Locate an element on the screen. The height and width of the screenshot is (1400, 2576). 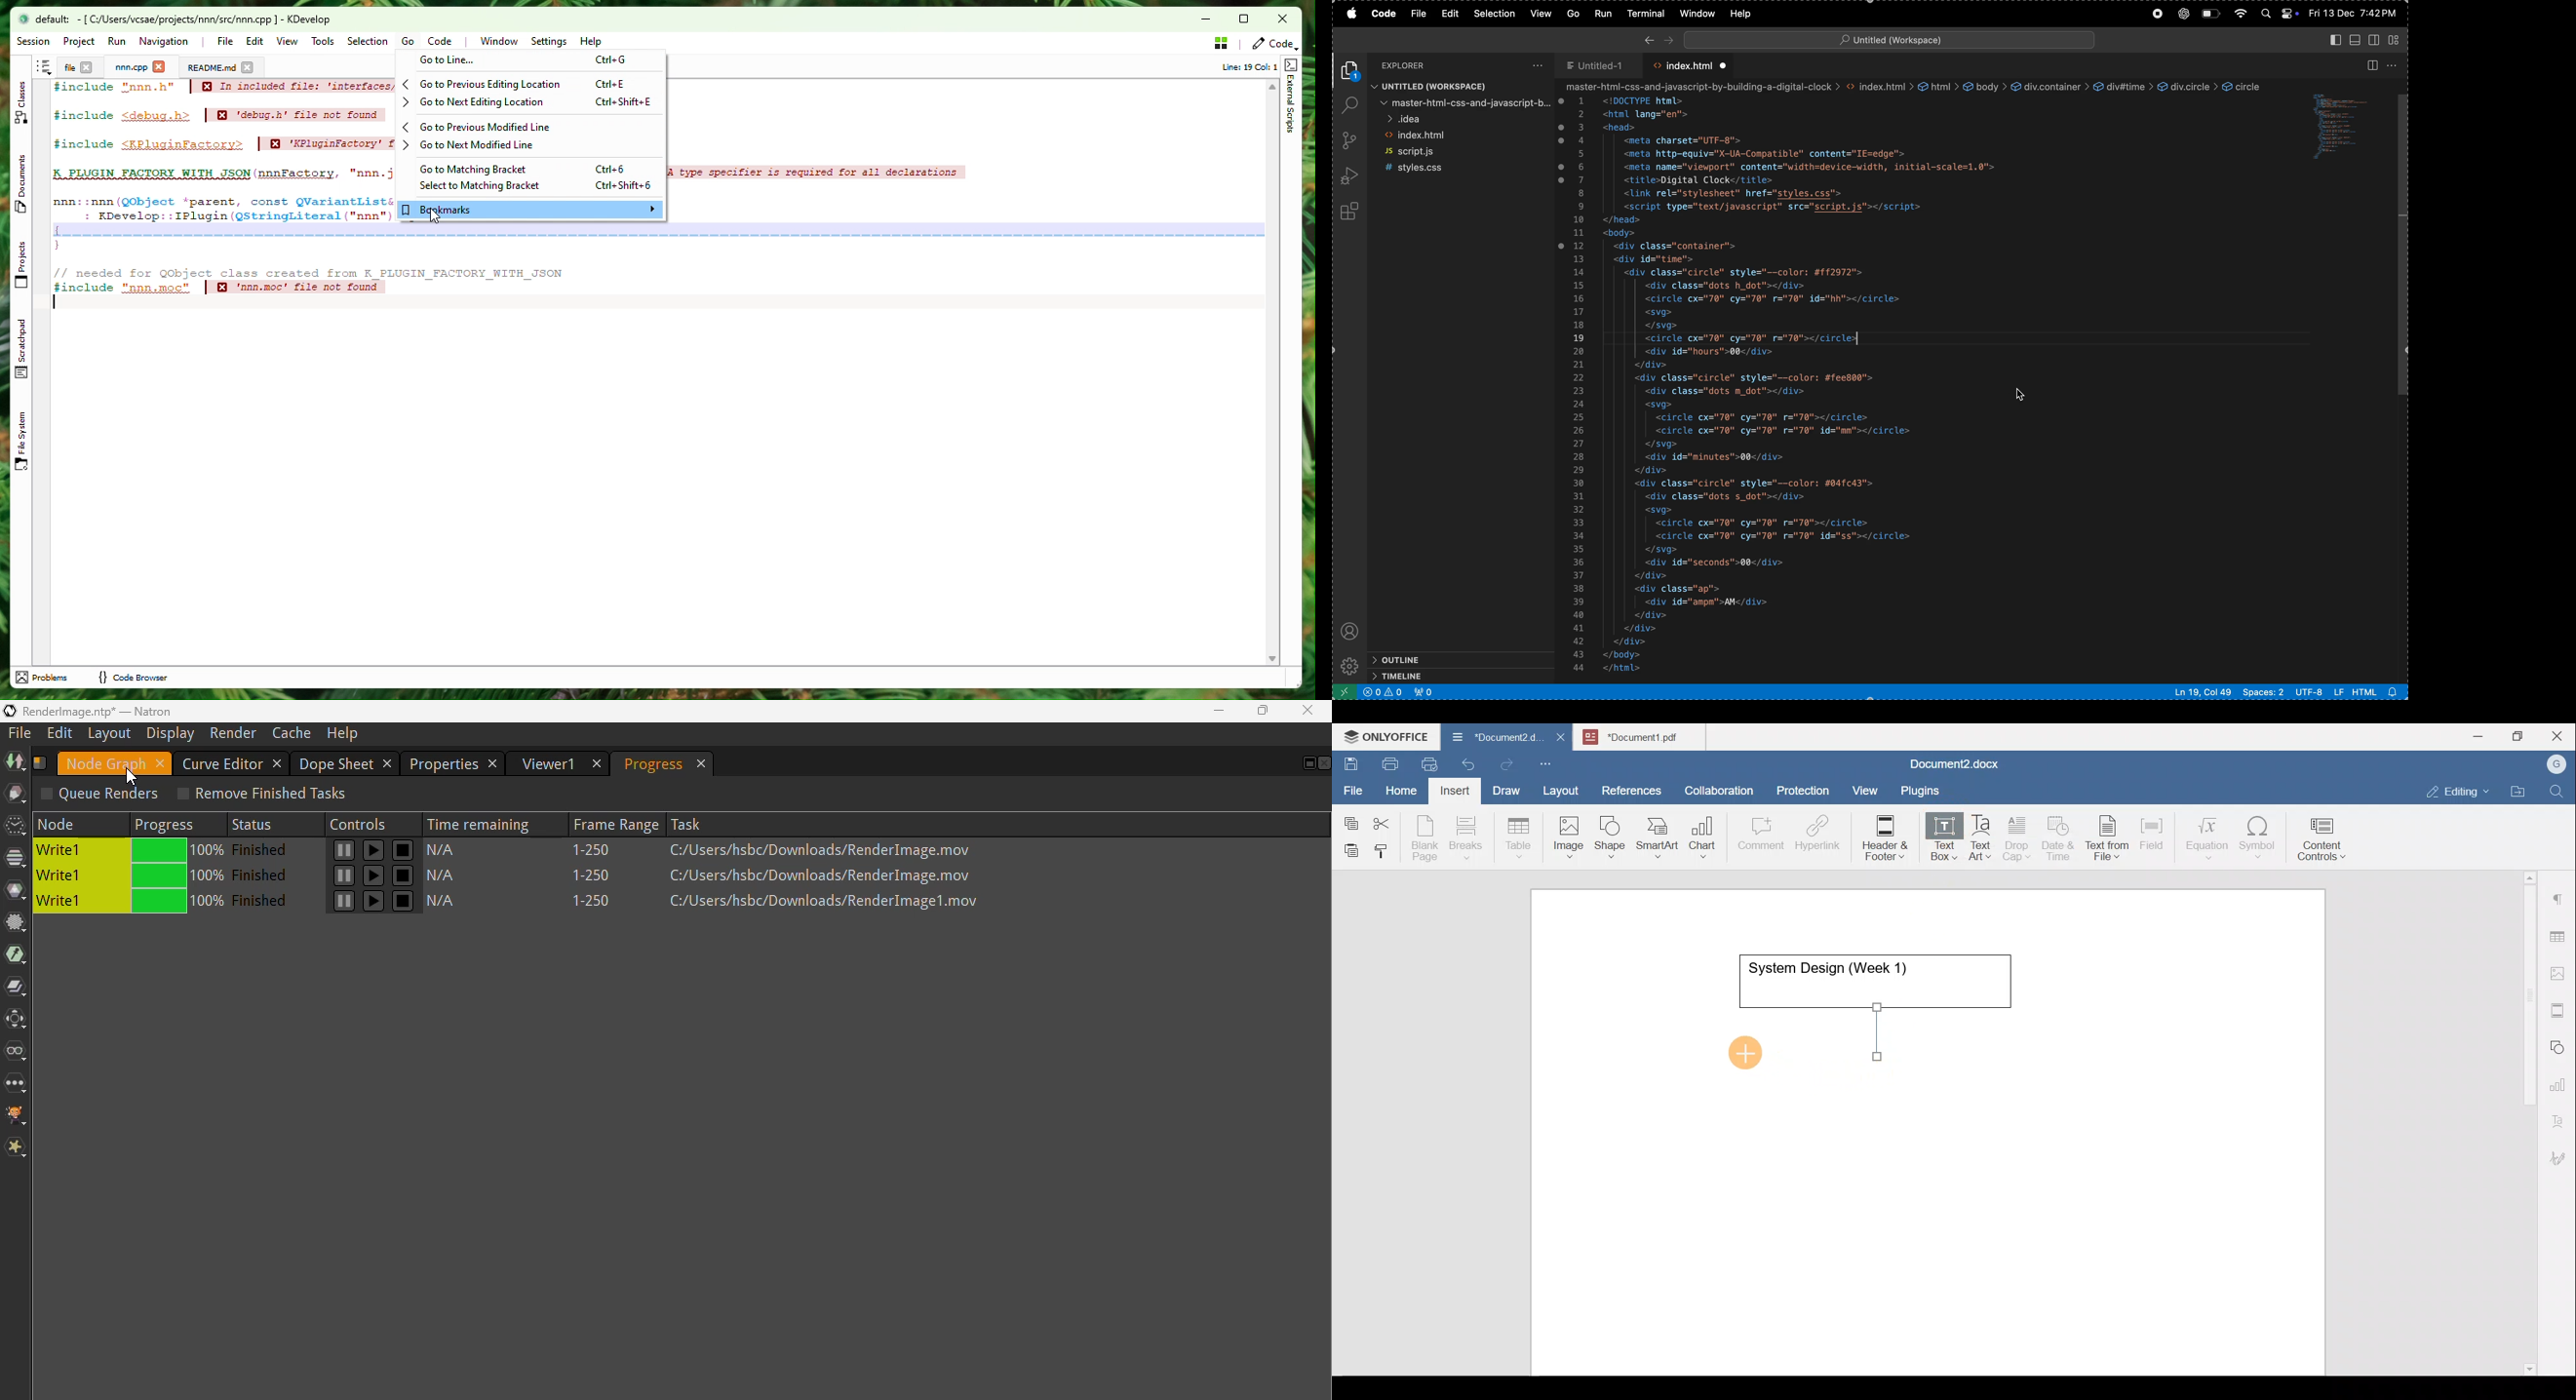
Drop cap is located at coordinates (2020, 837).